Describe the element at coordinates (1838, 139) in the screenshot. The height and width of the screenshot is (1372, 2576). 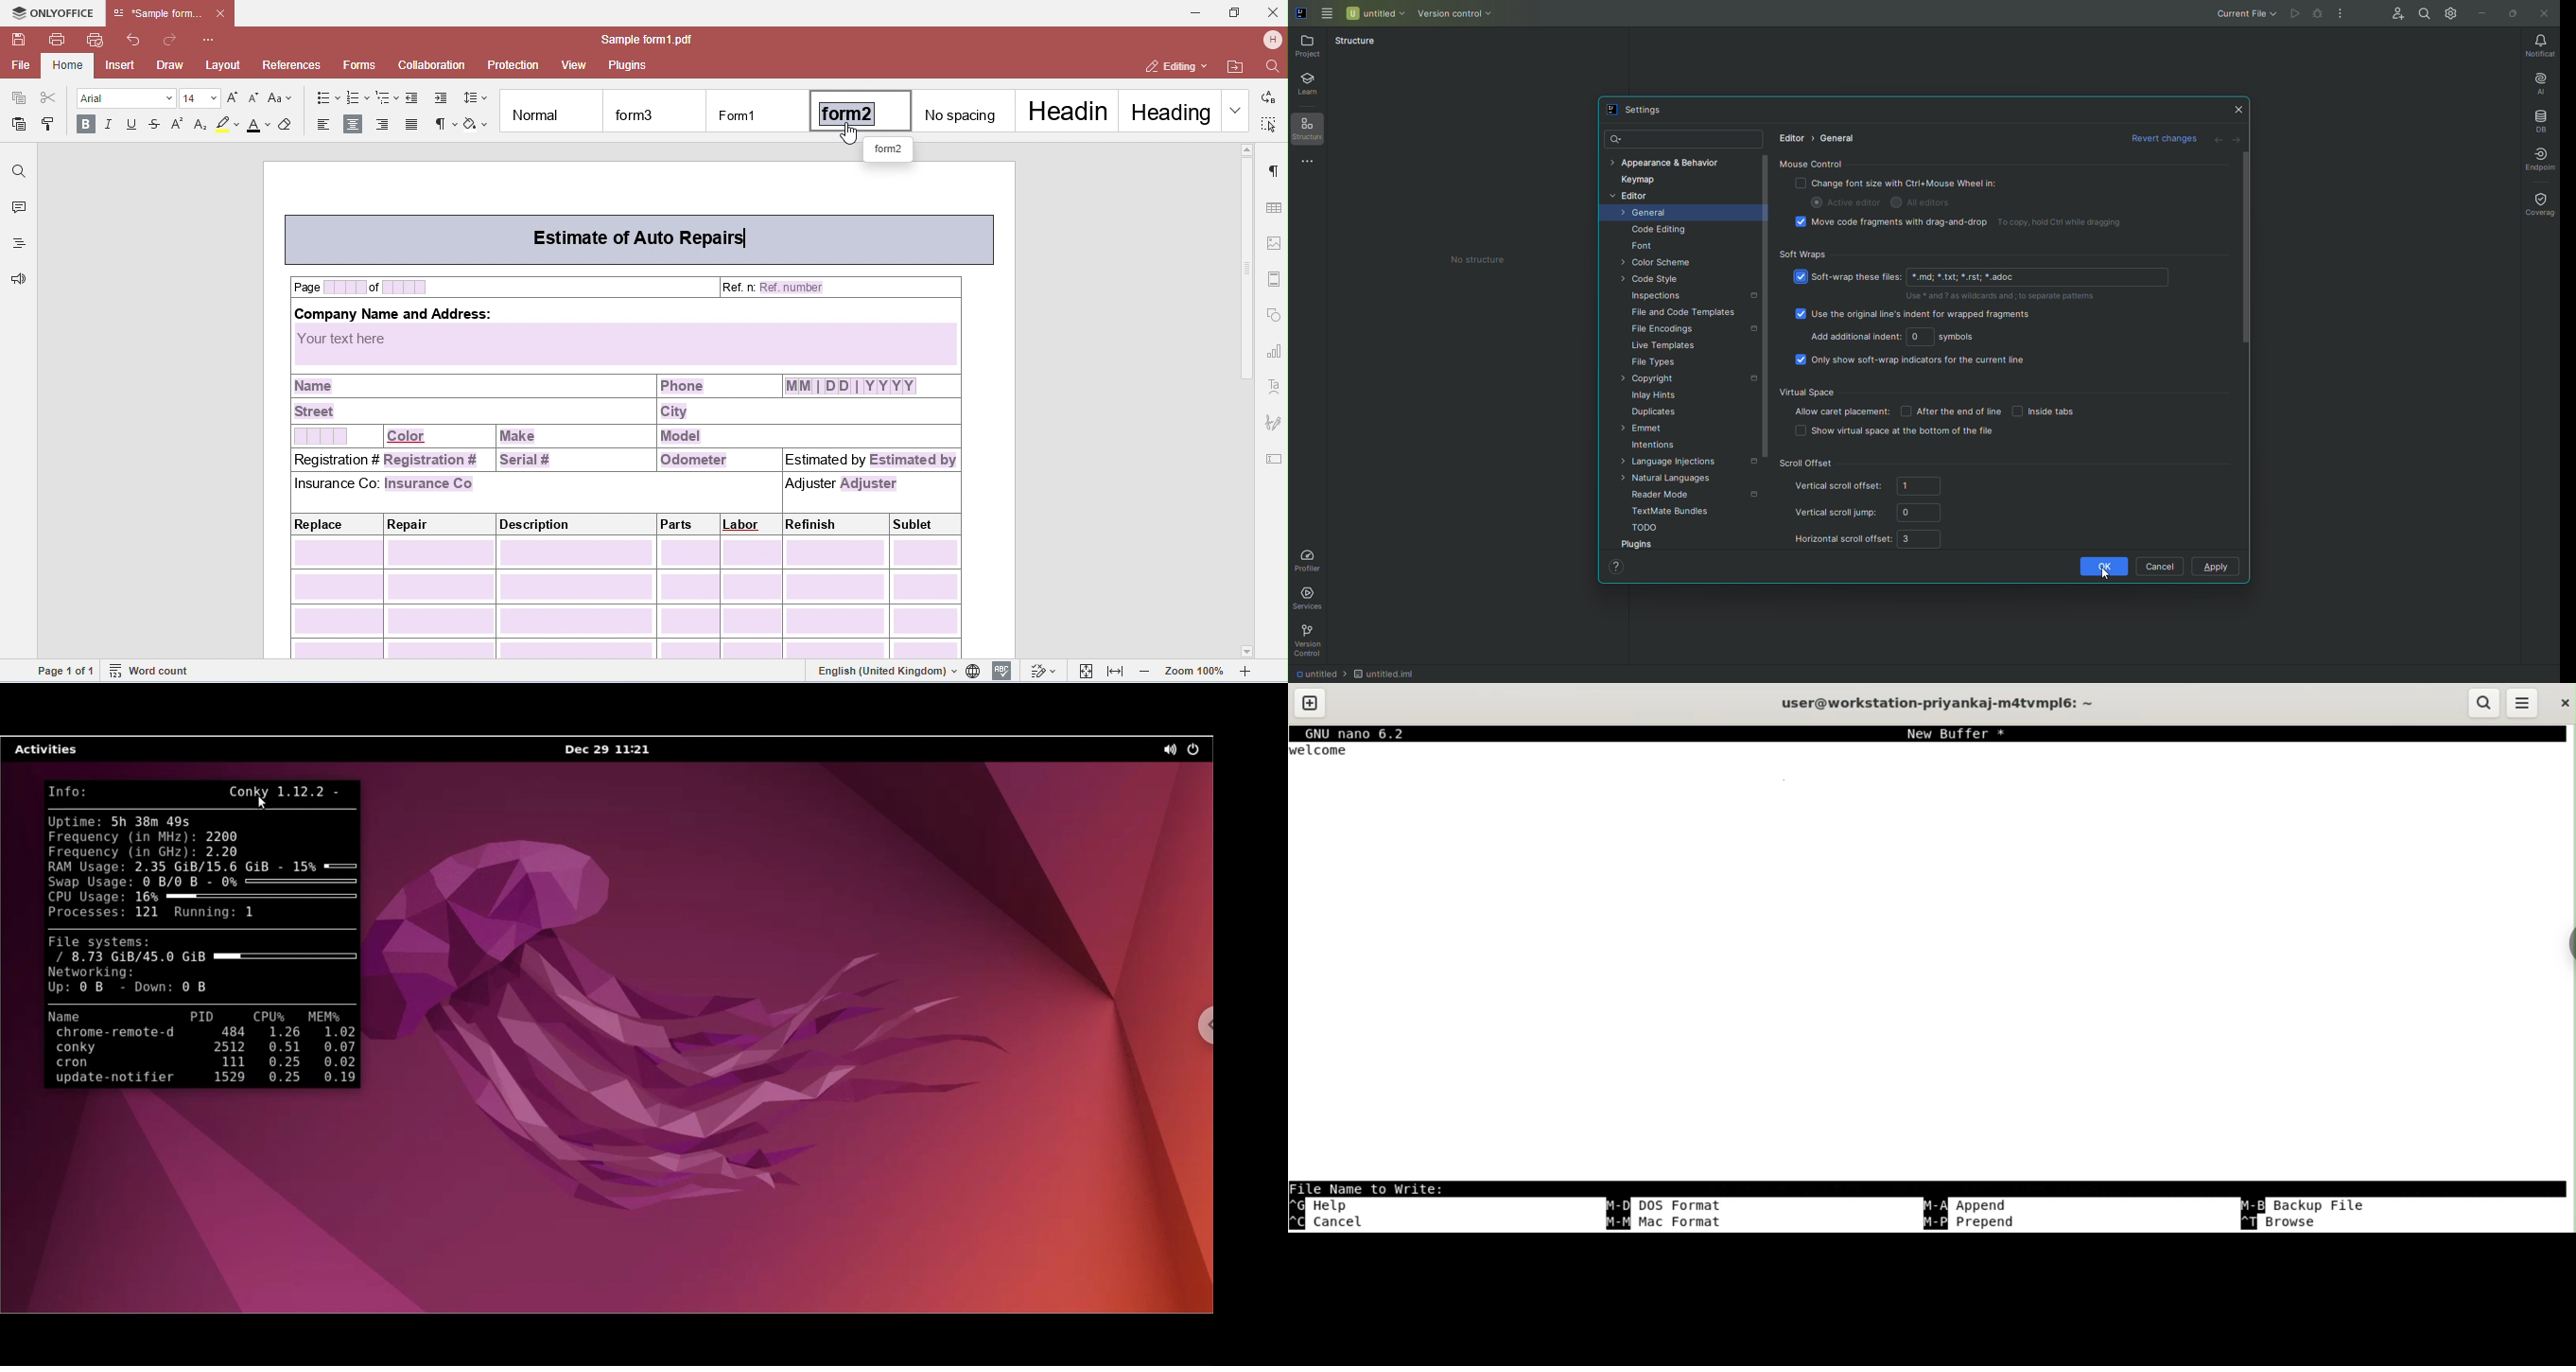
I see `General` at that location.